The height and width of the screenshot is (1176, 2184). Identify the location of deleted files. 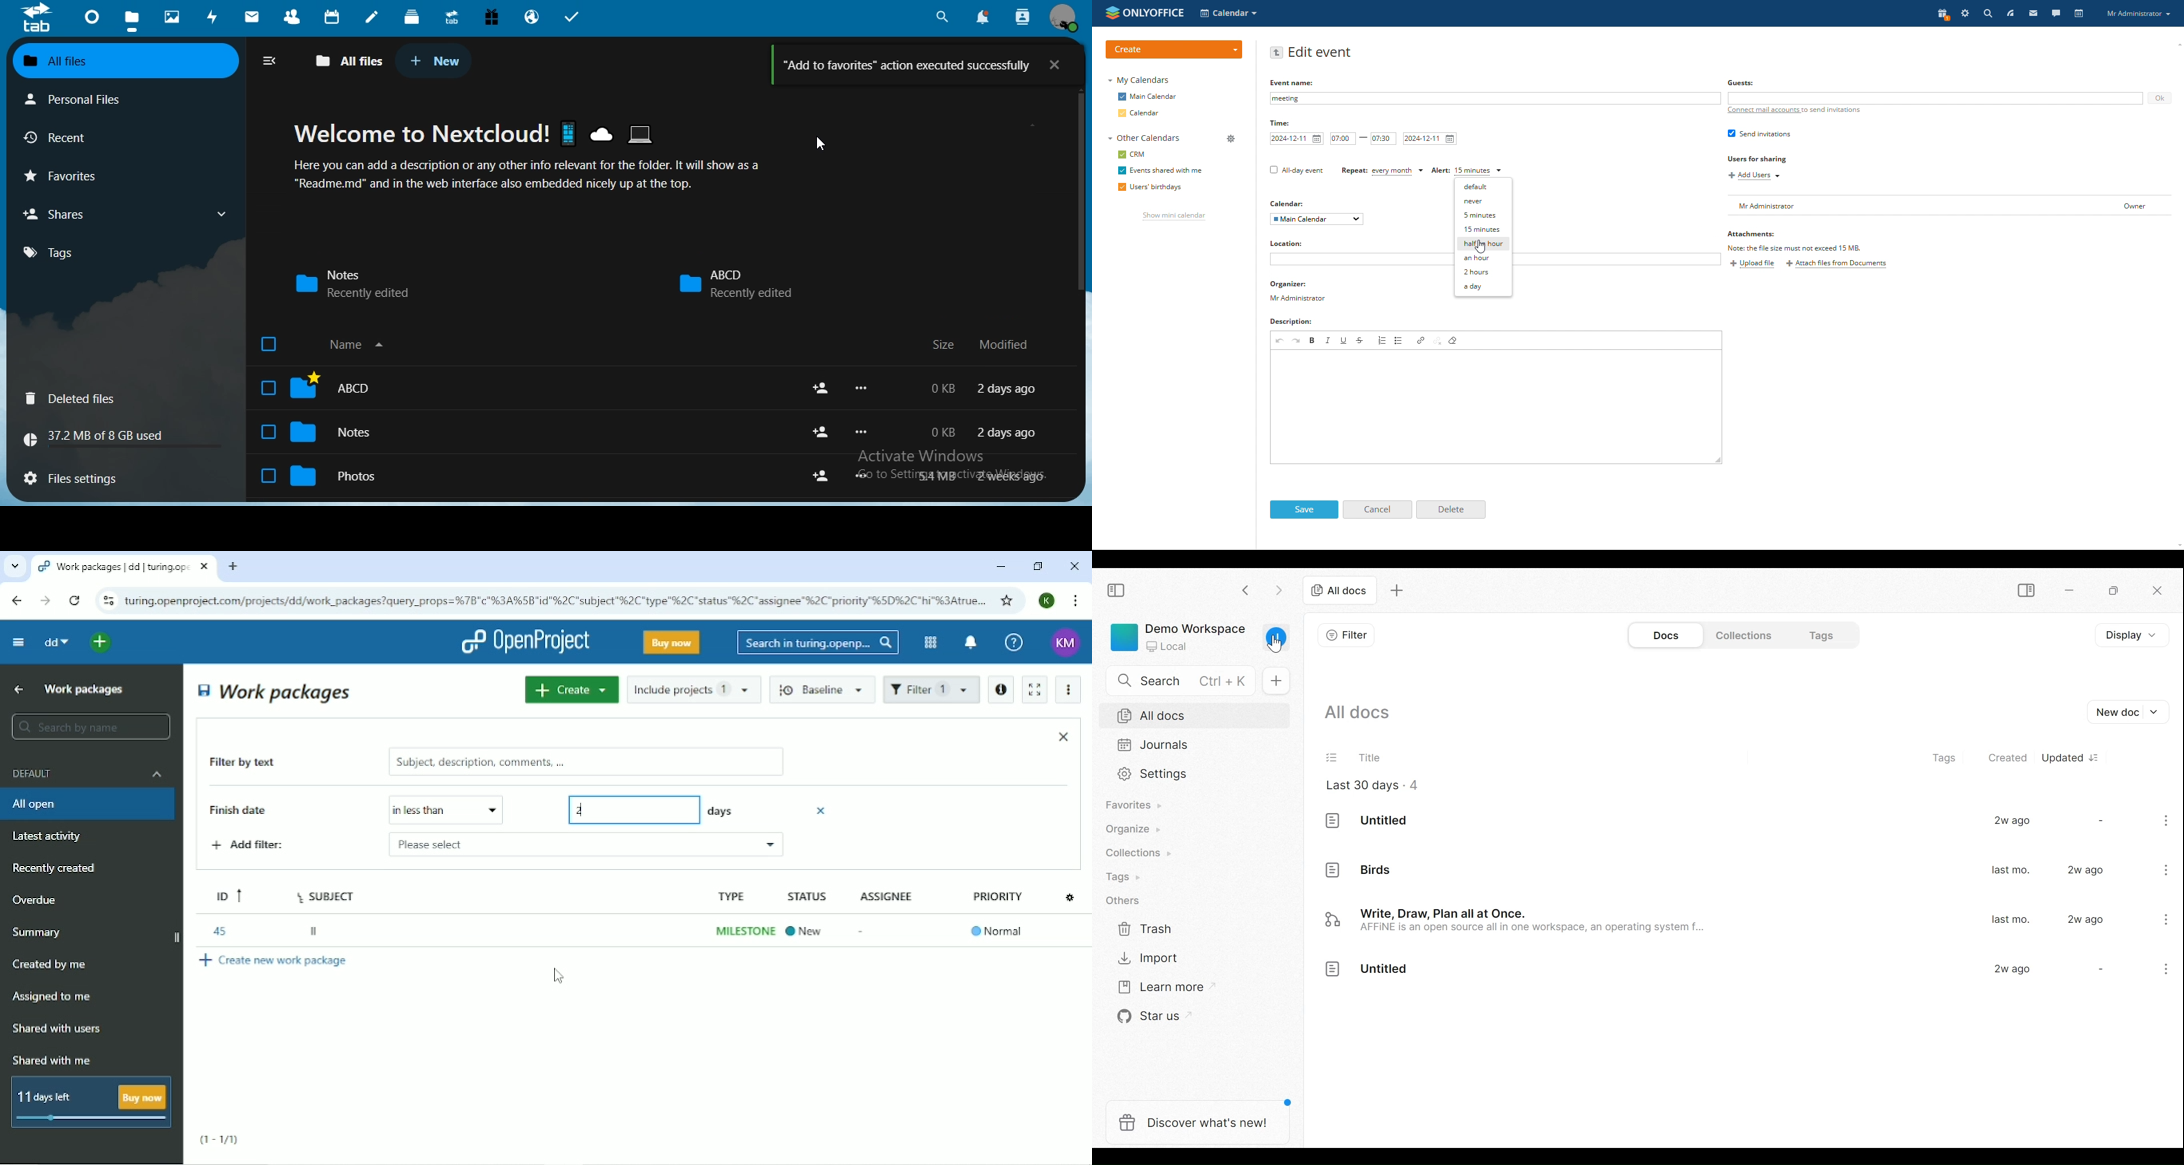
(75, 399).